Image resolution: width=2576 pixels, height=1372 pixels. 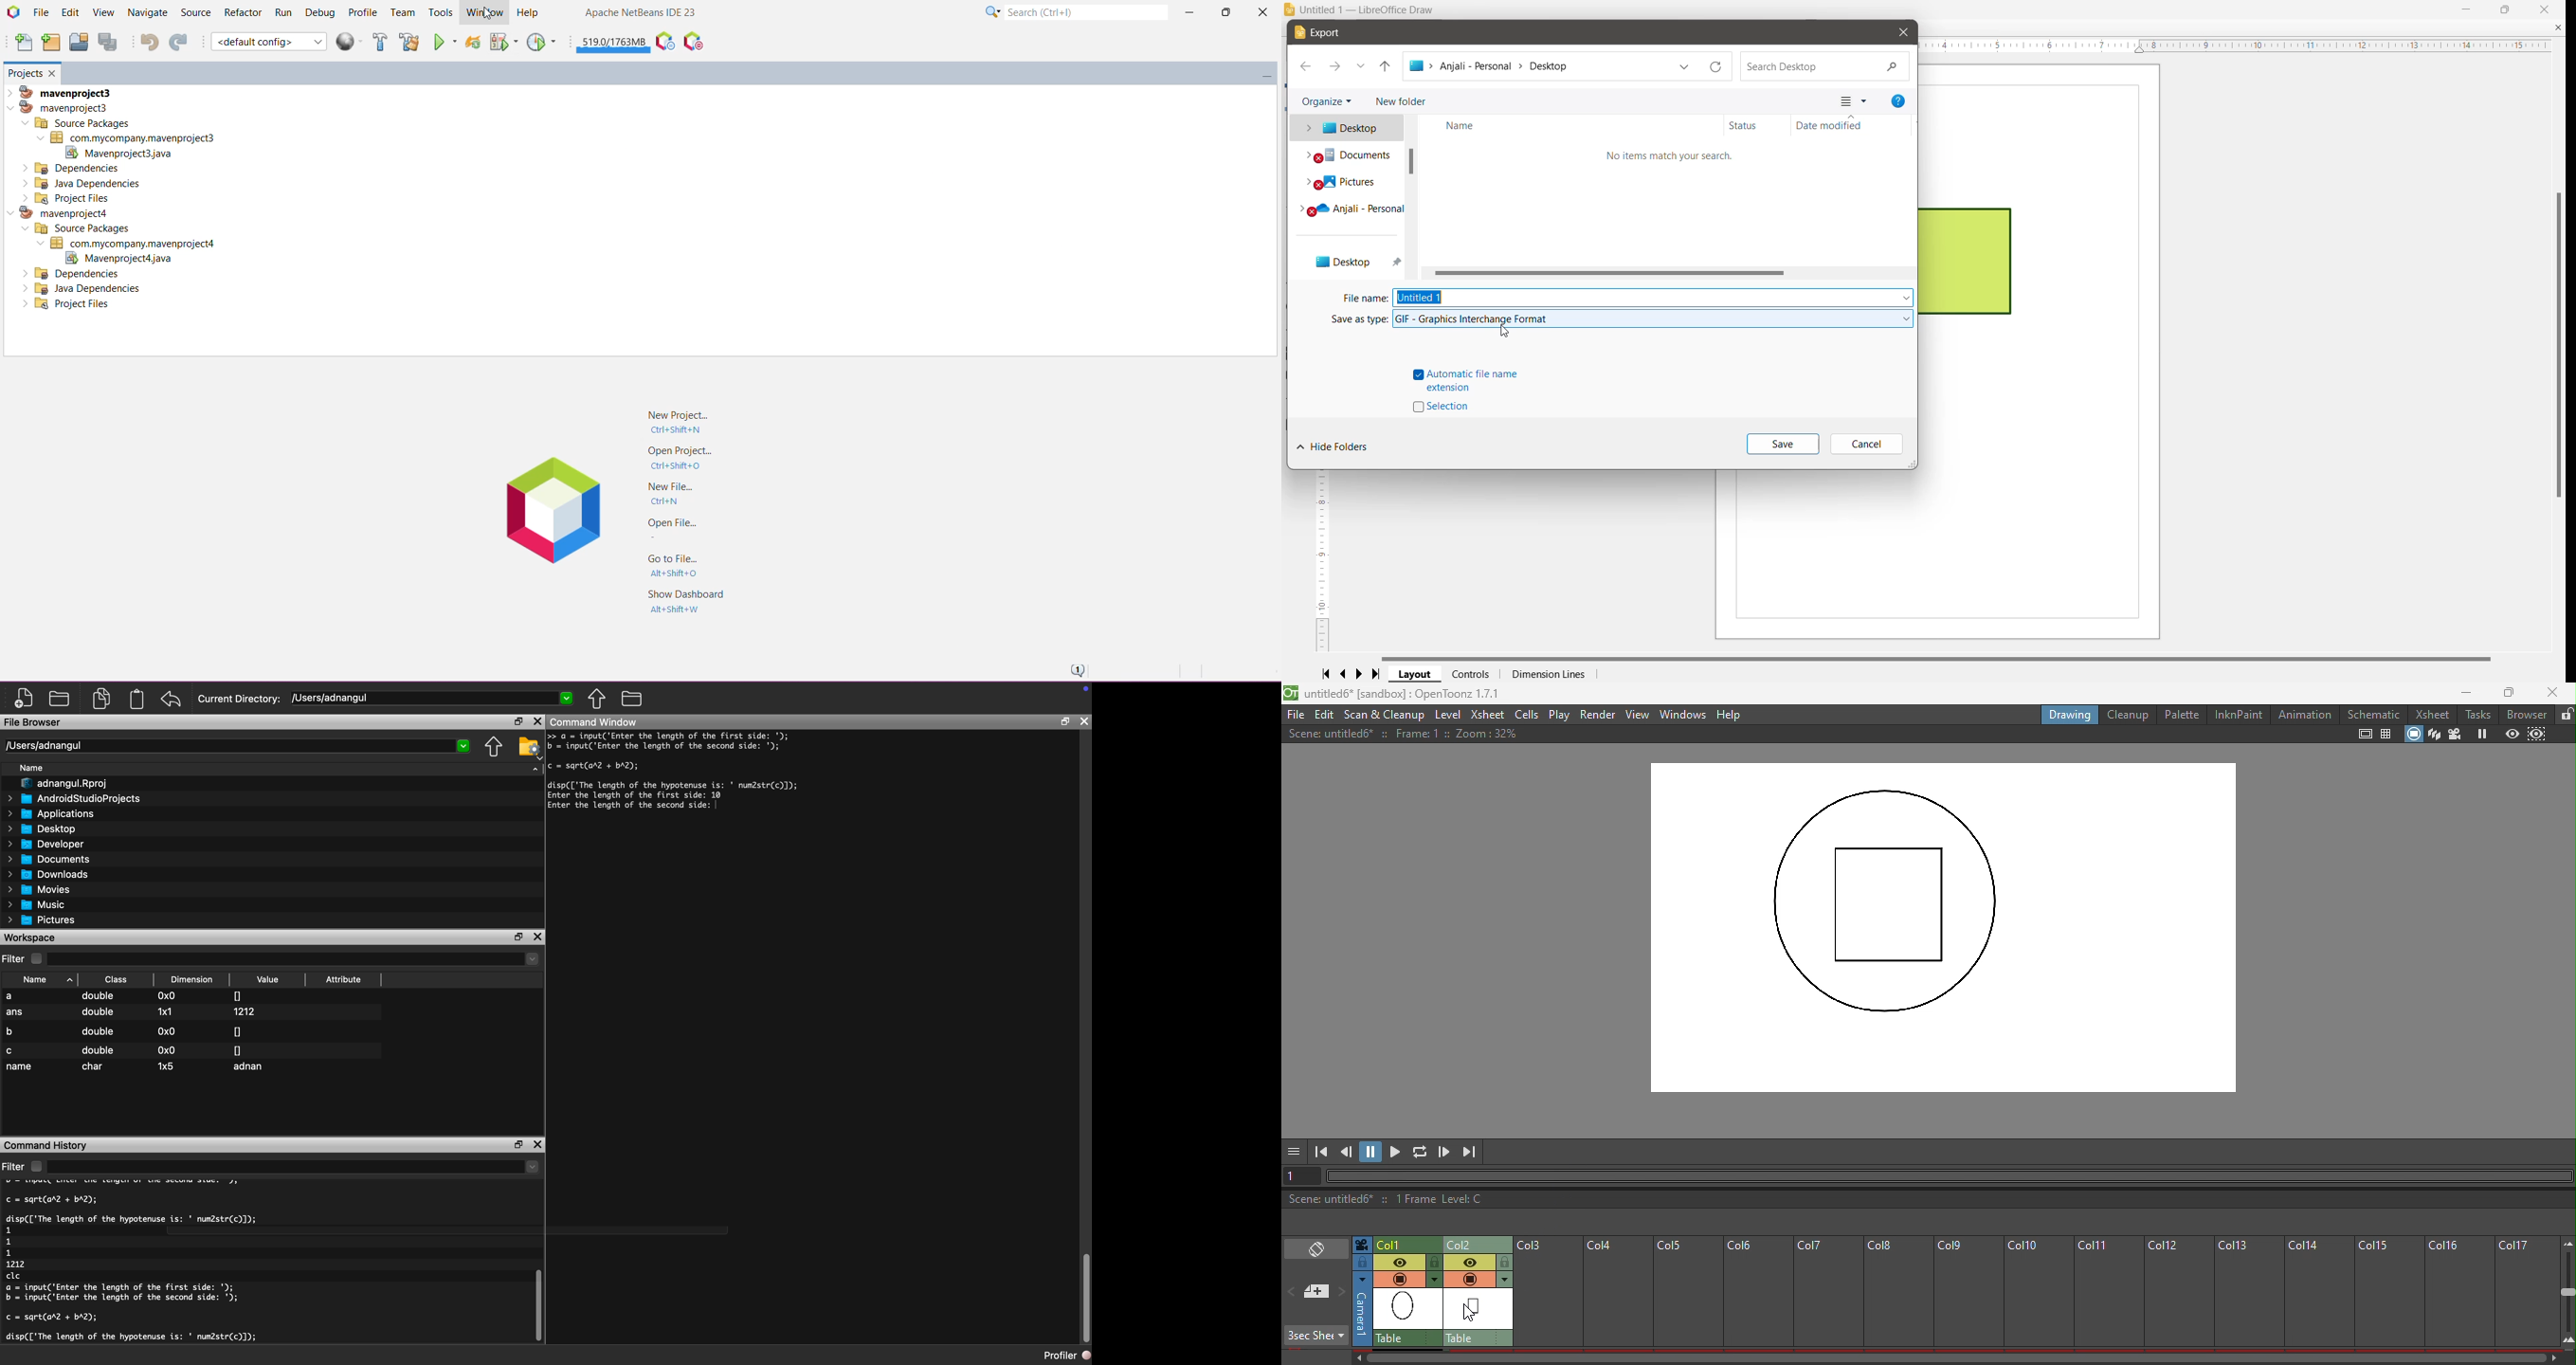 I want to click on Pause, so click(x=1372, y=1152).